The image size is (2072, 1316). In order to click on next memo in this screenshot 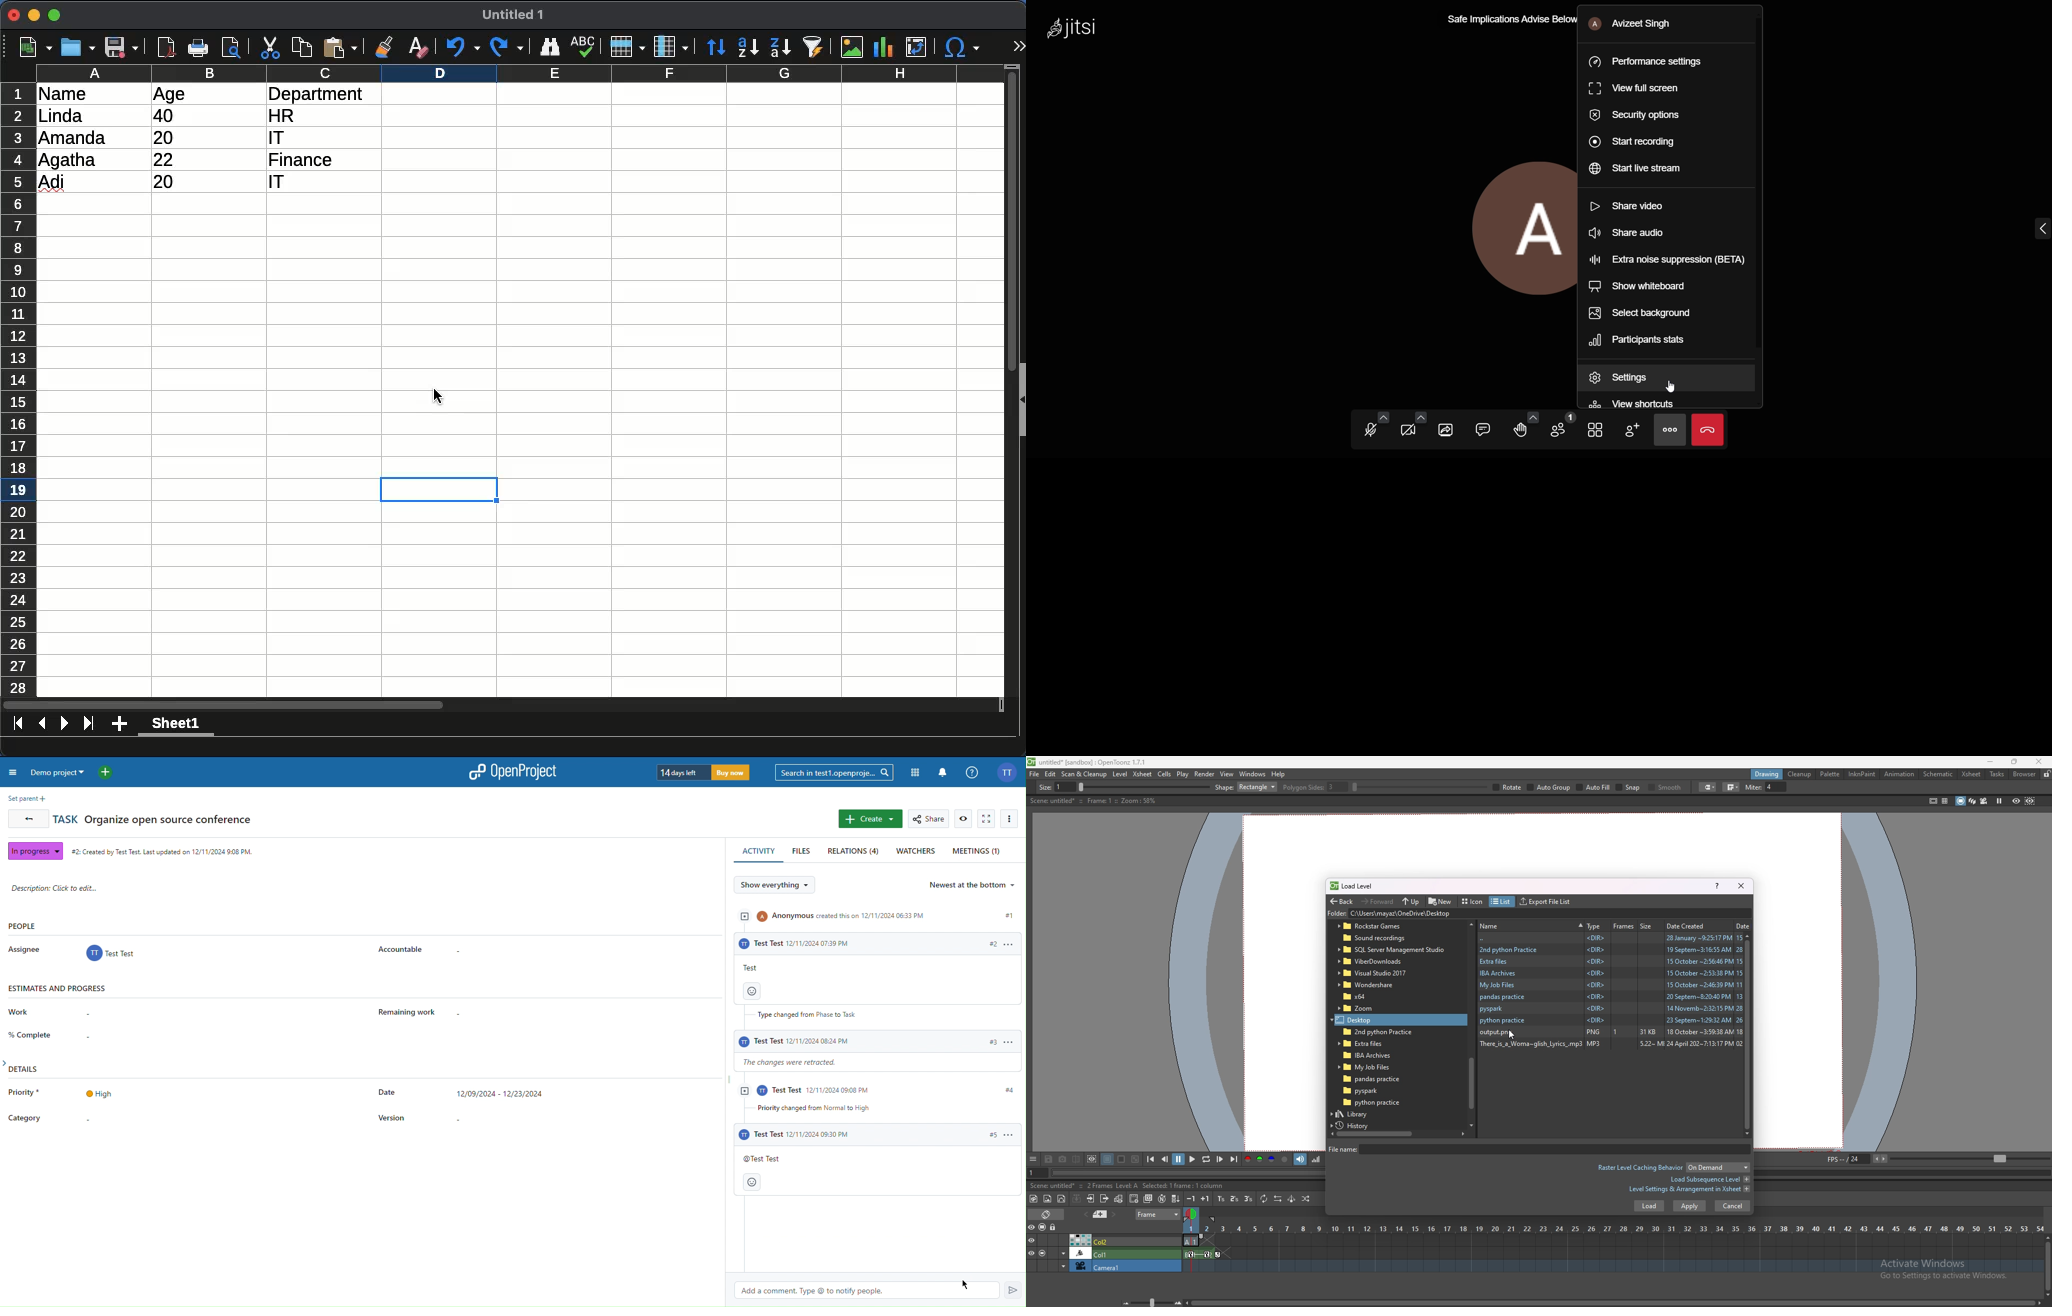, I will do `click(1115, 1215)`.